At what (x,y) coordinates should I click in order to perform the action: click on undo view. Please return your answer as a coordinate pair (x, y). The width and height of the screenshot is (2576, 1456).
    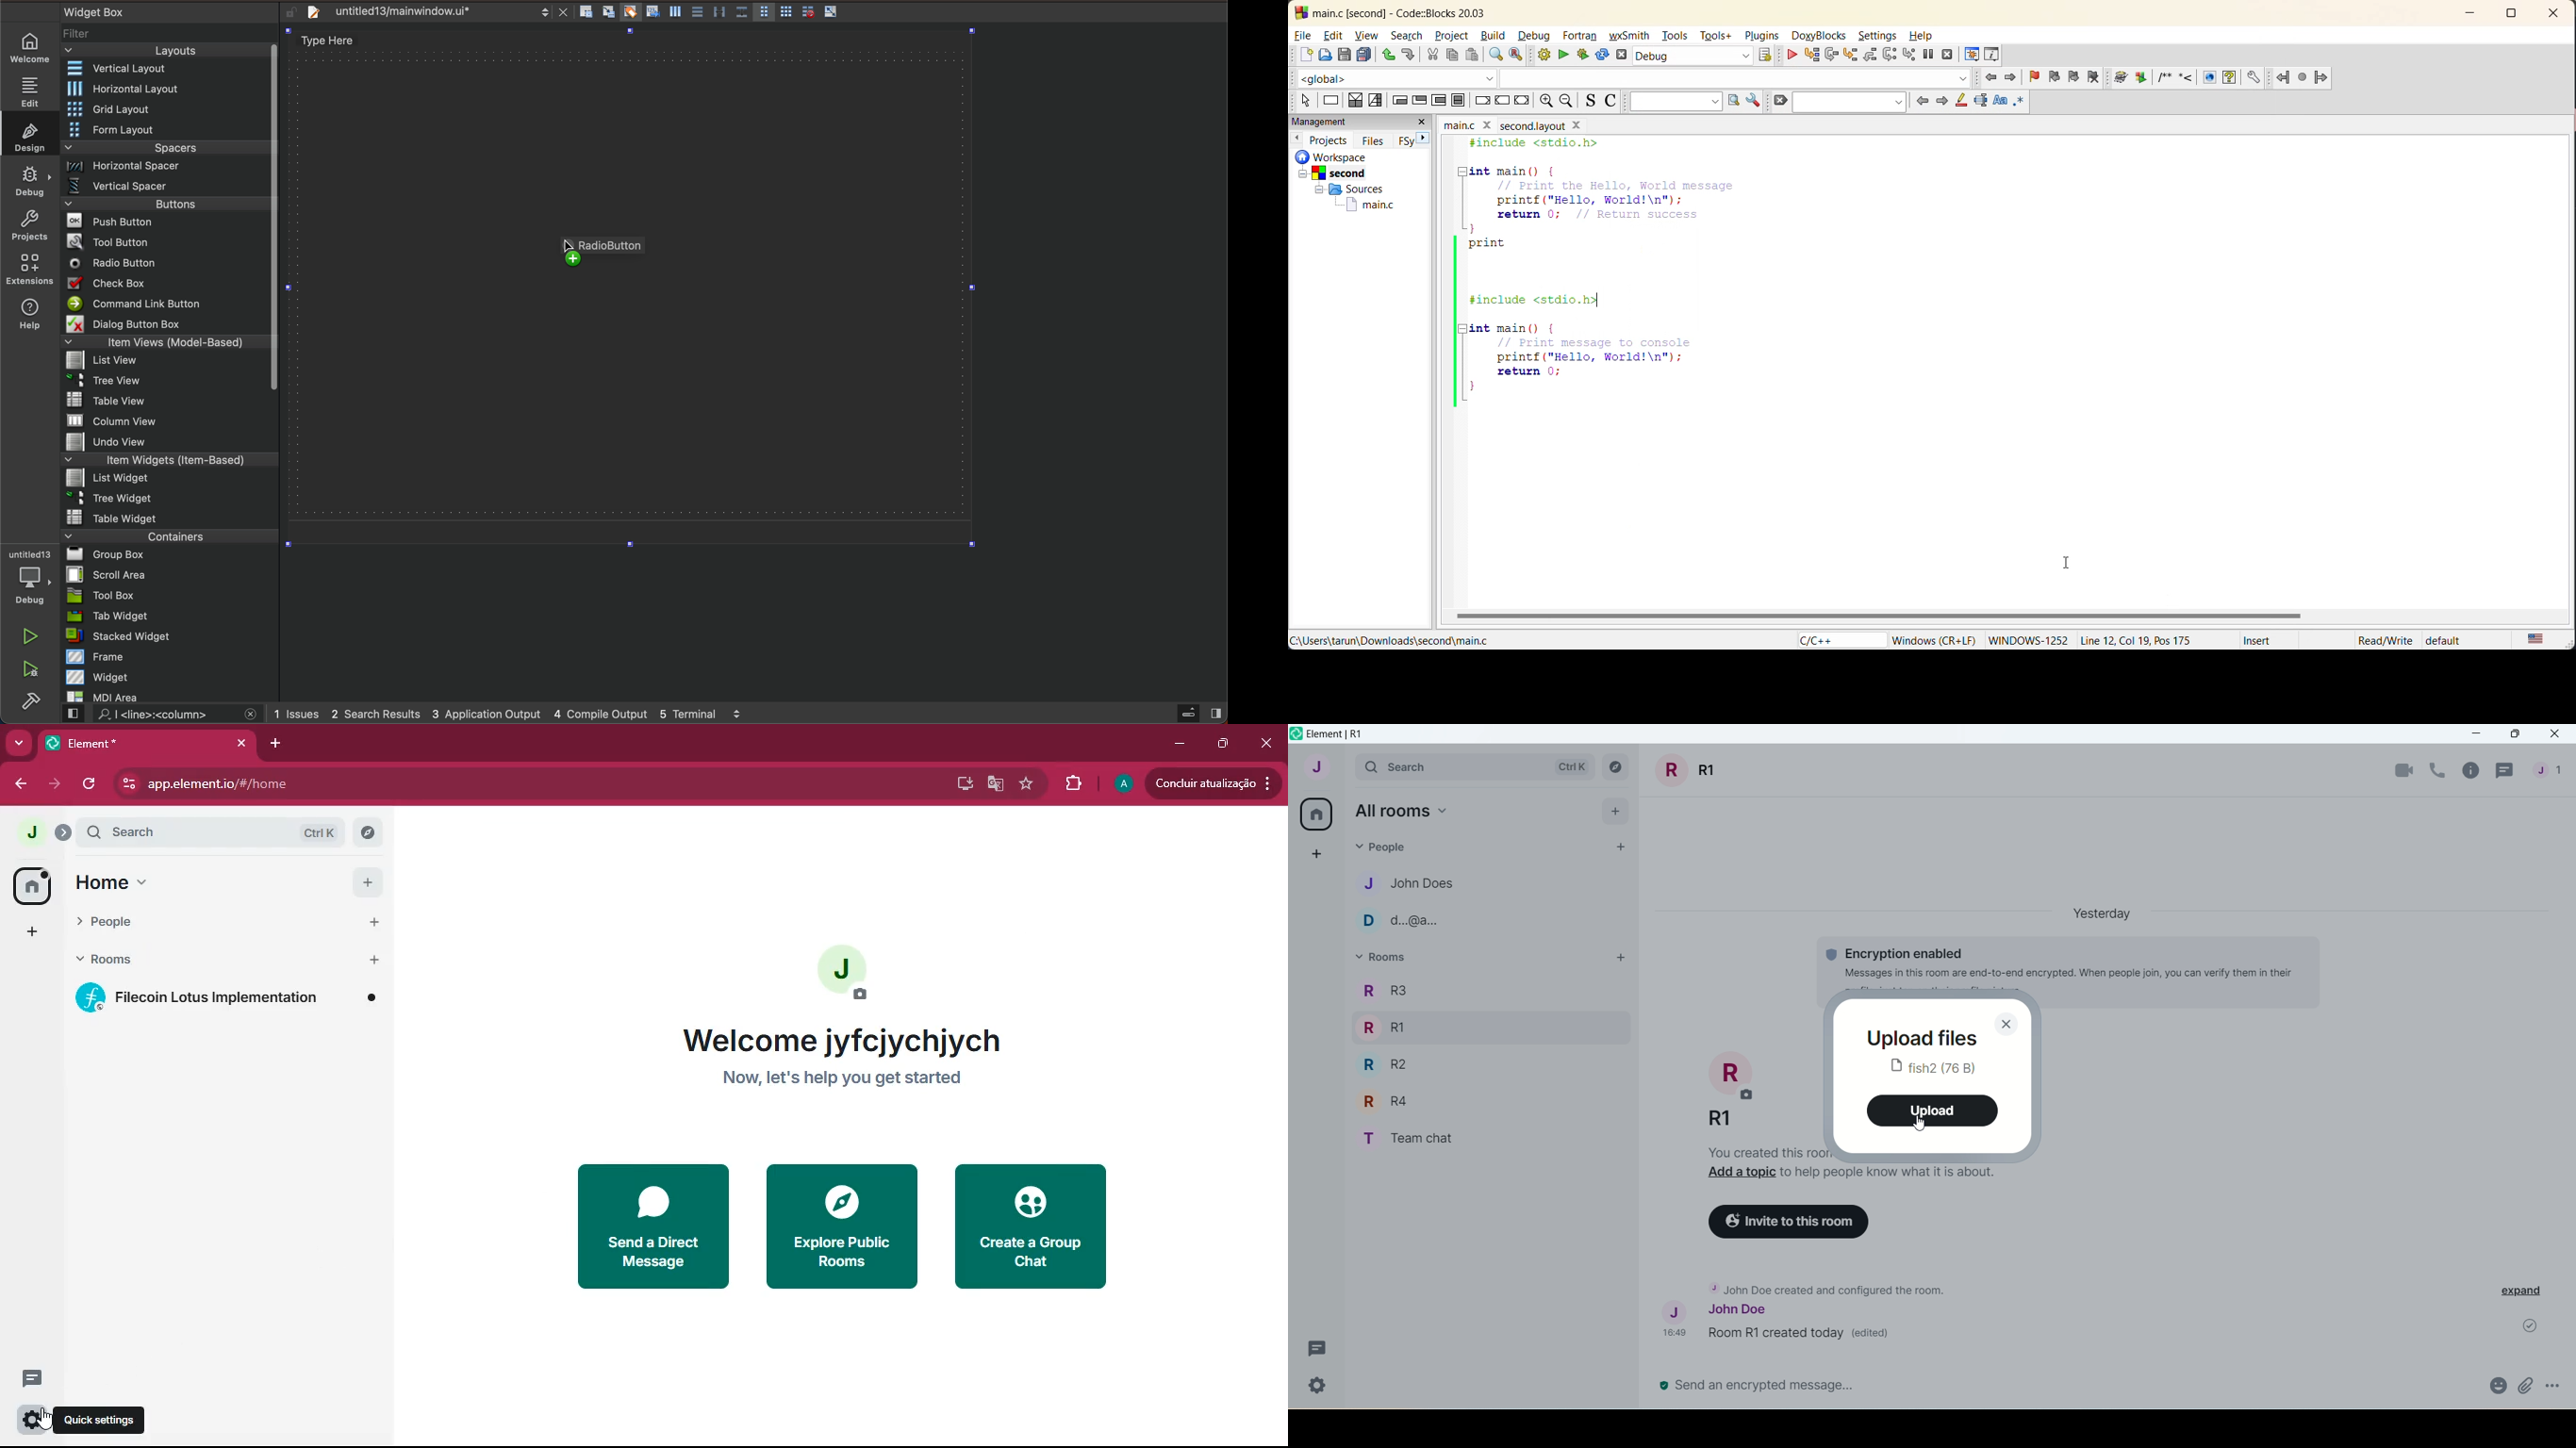
    Looking at the image, I should click on (170, 442).